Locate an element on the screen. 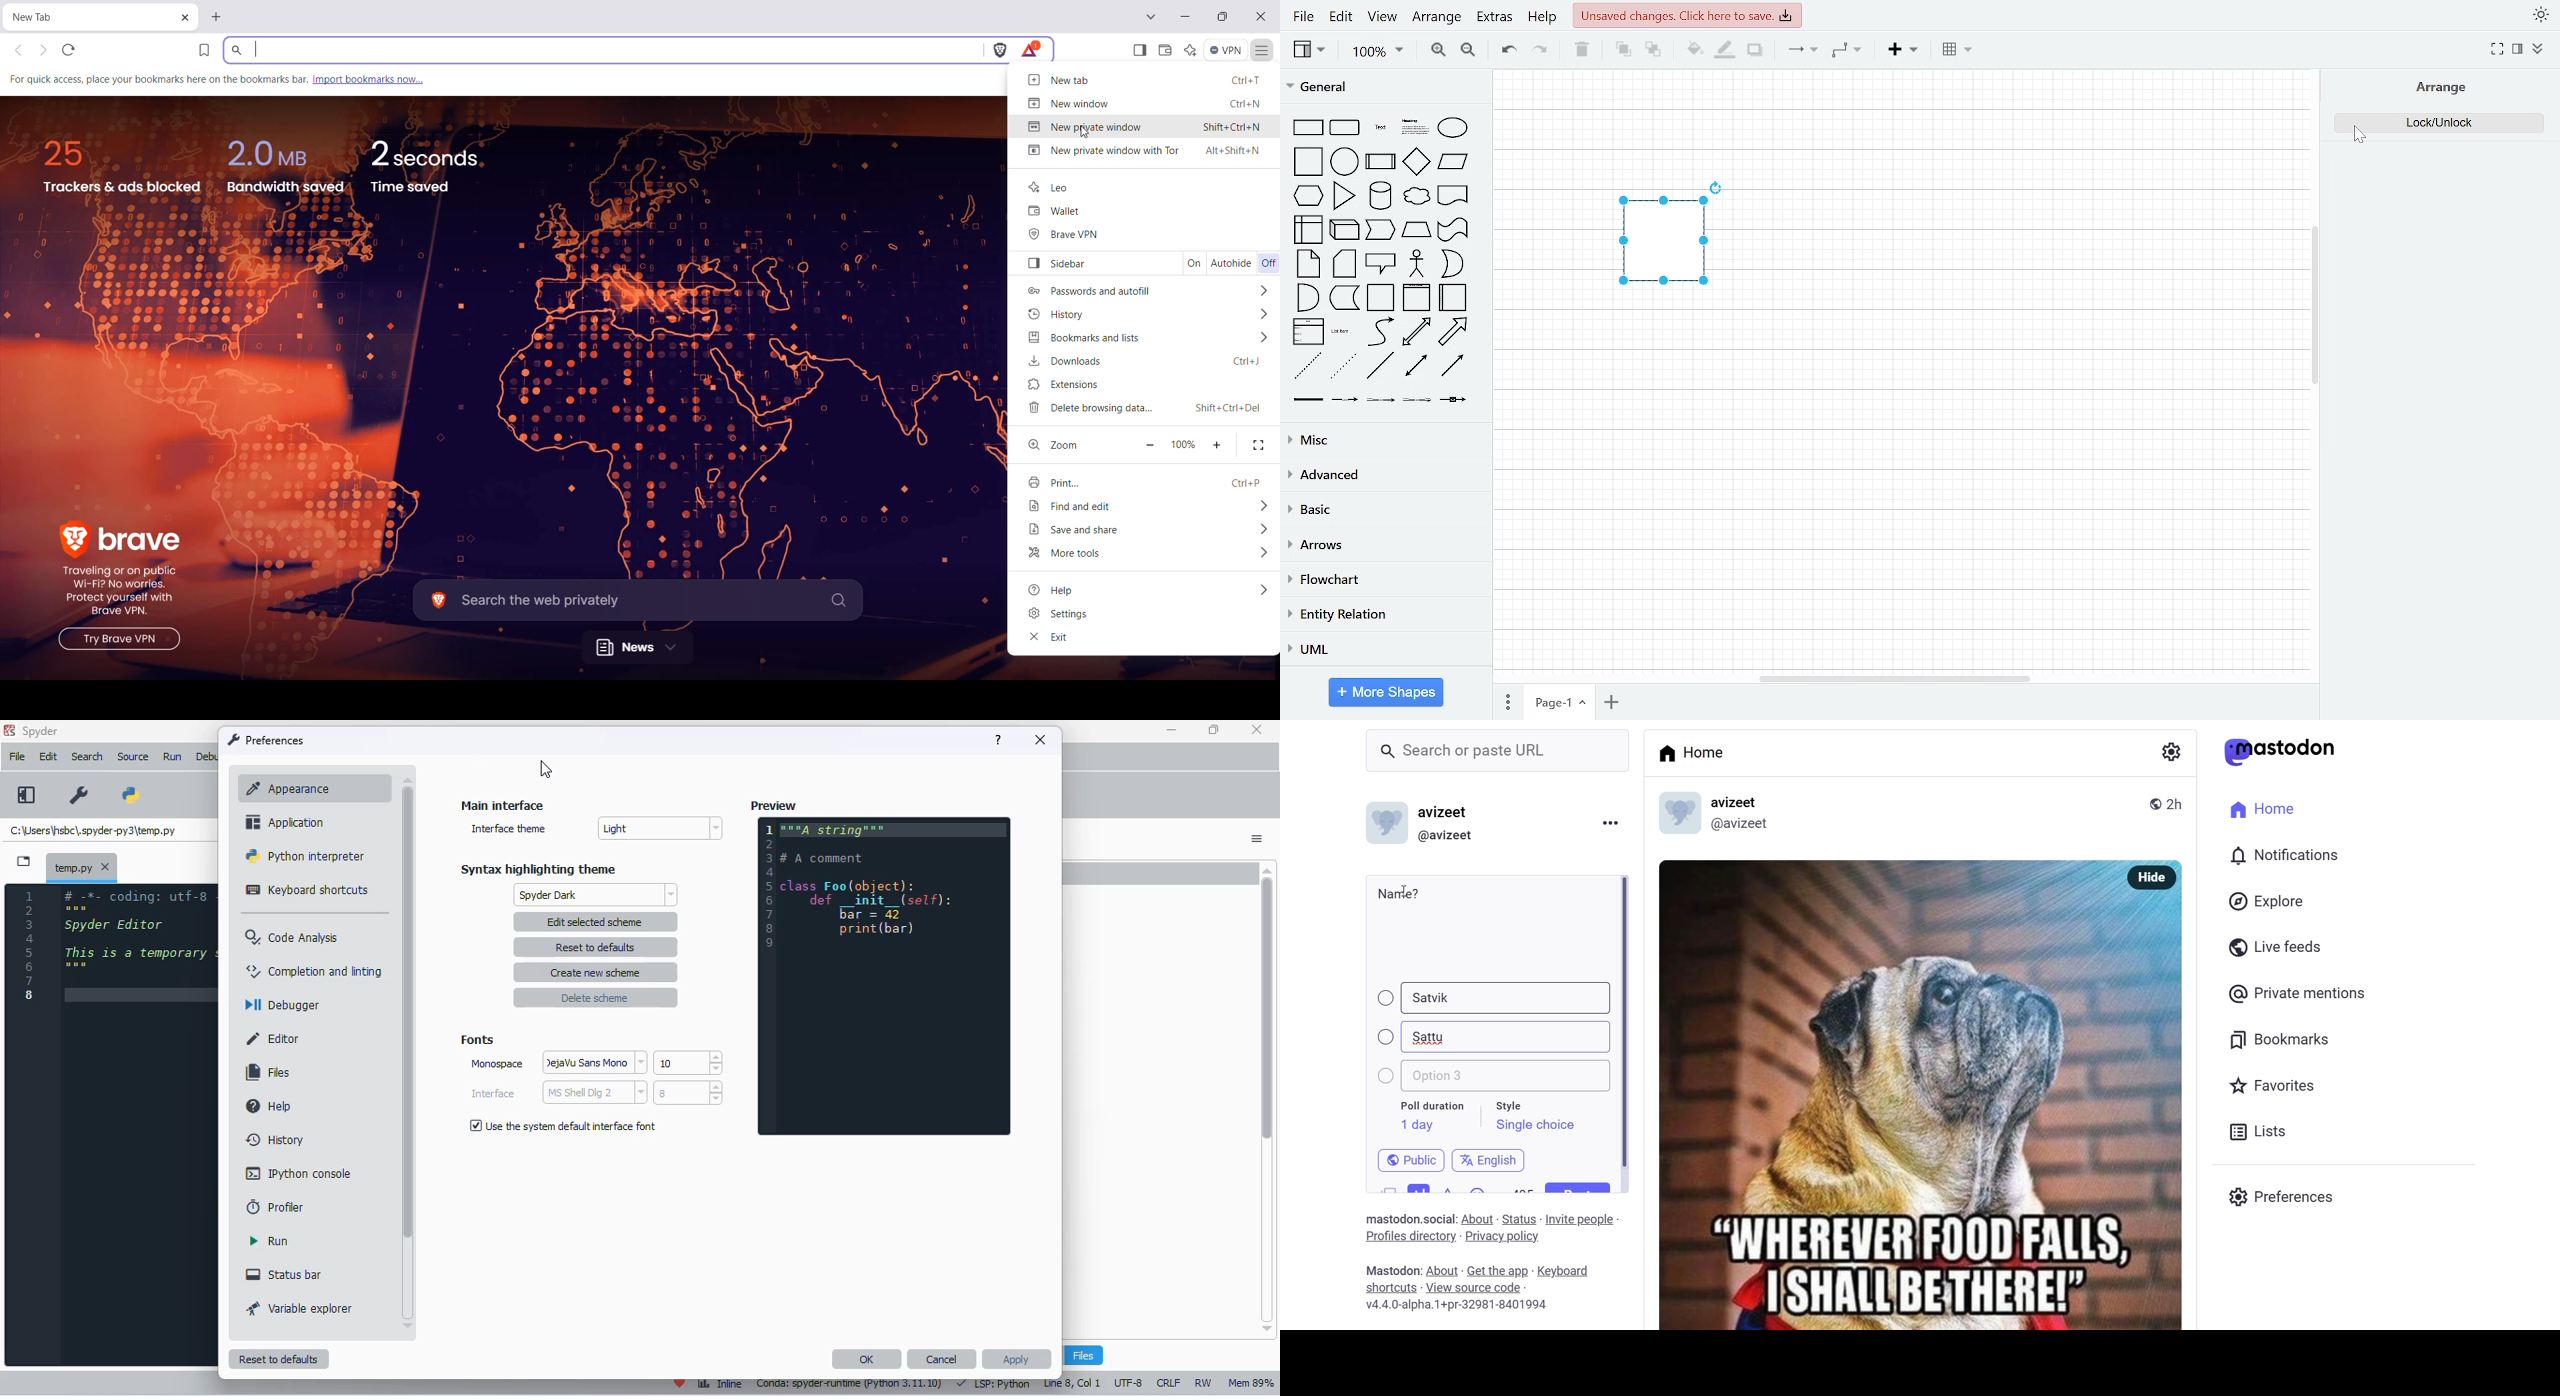 The height and width of the screenshot is (1400, 2576). trapezoid is located at coordinates (1417, 229).